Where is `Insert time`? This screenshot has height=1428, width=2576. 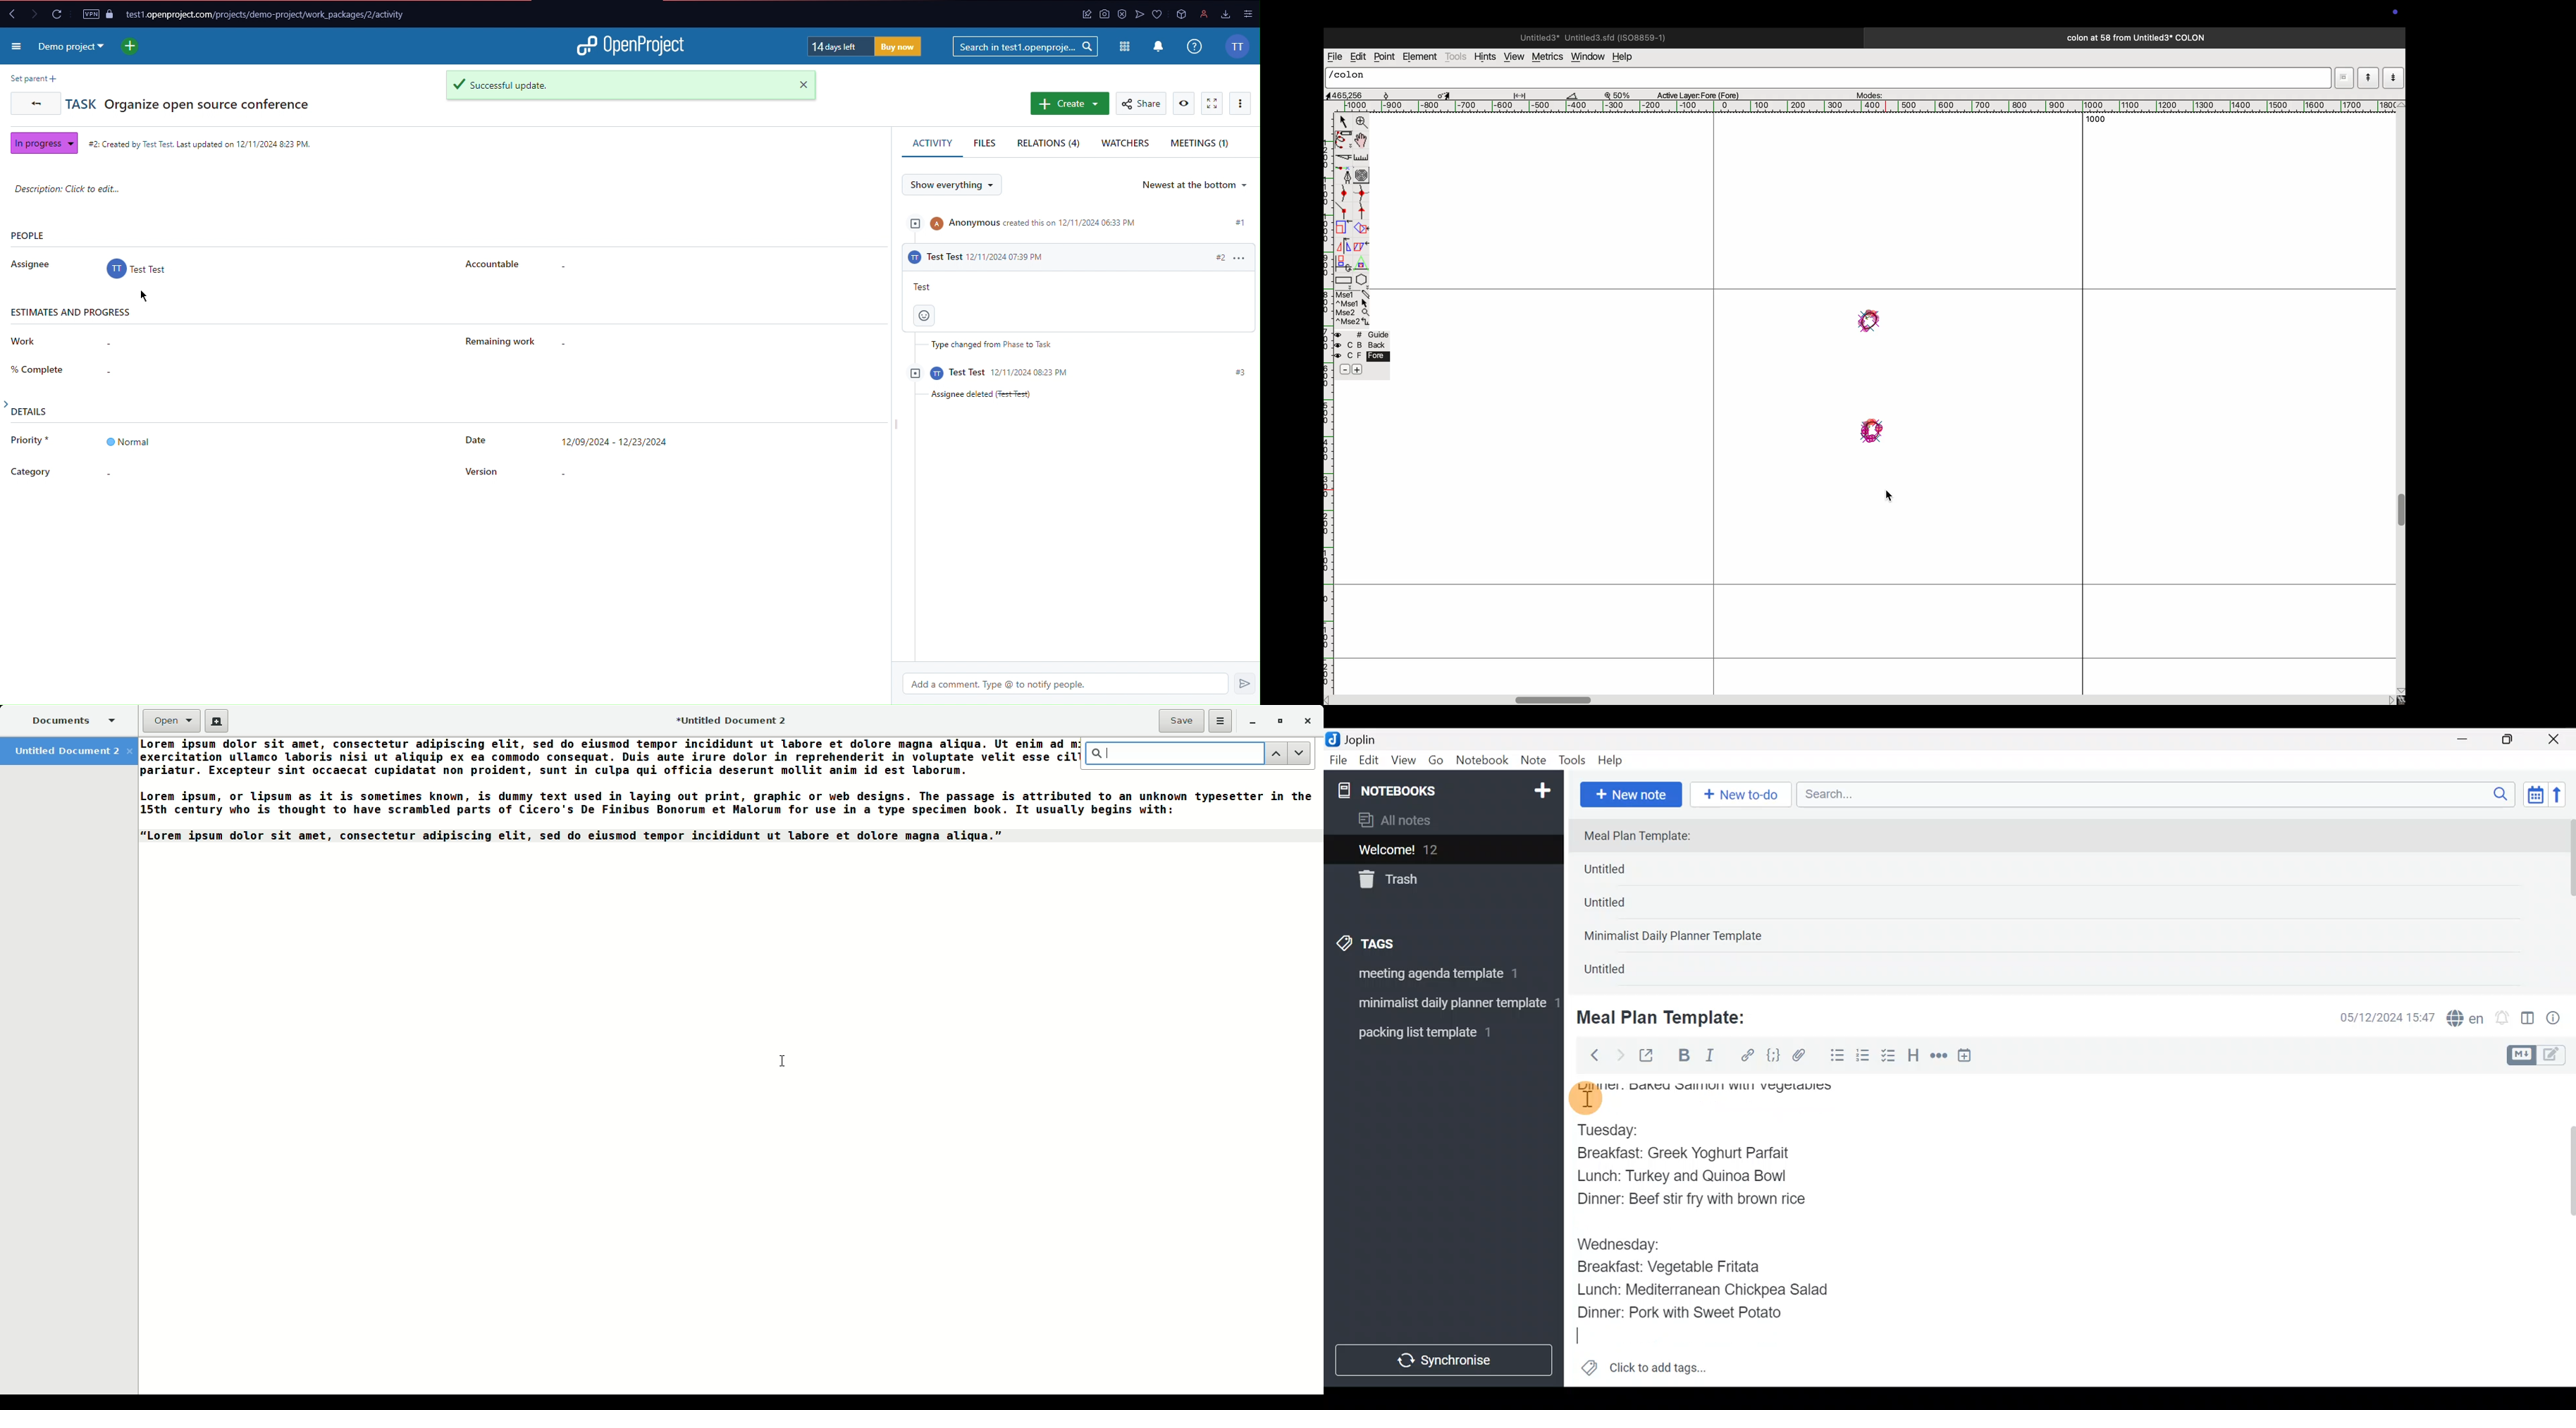 Insert time is located at coordinates (1971, 1058).